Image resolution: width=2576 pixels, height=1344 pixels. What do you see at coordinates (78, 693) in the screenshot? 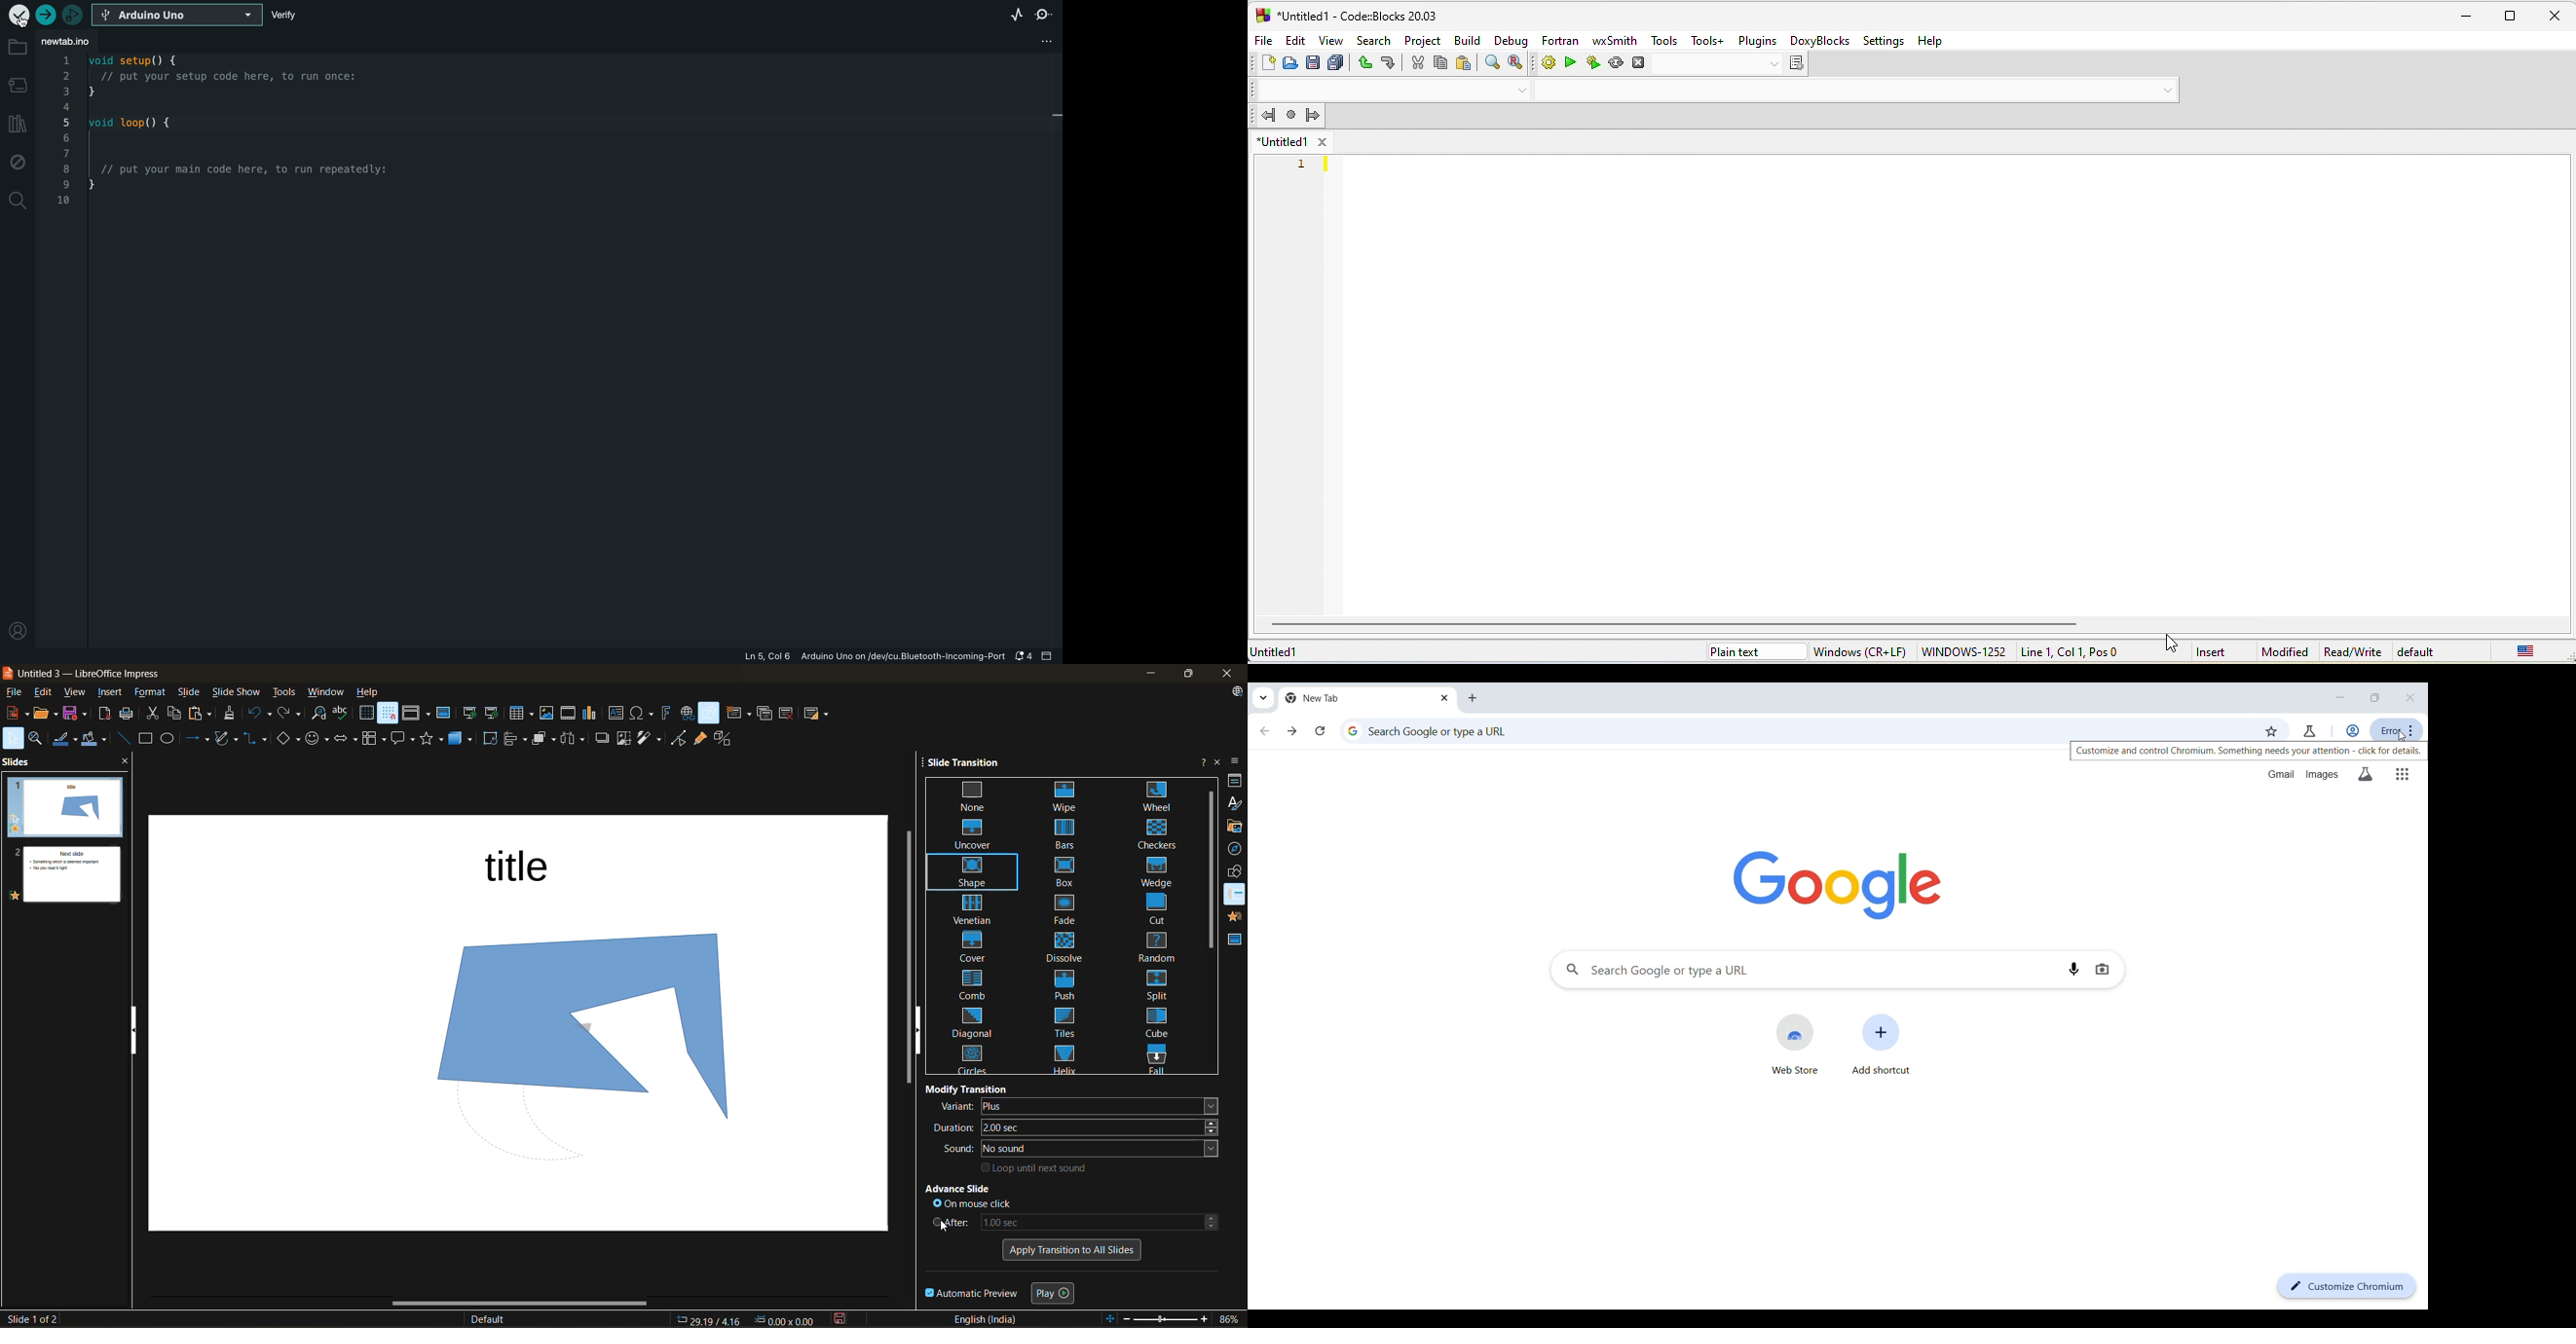
I see `view` at bounding box center [78, 693].